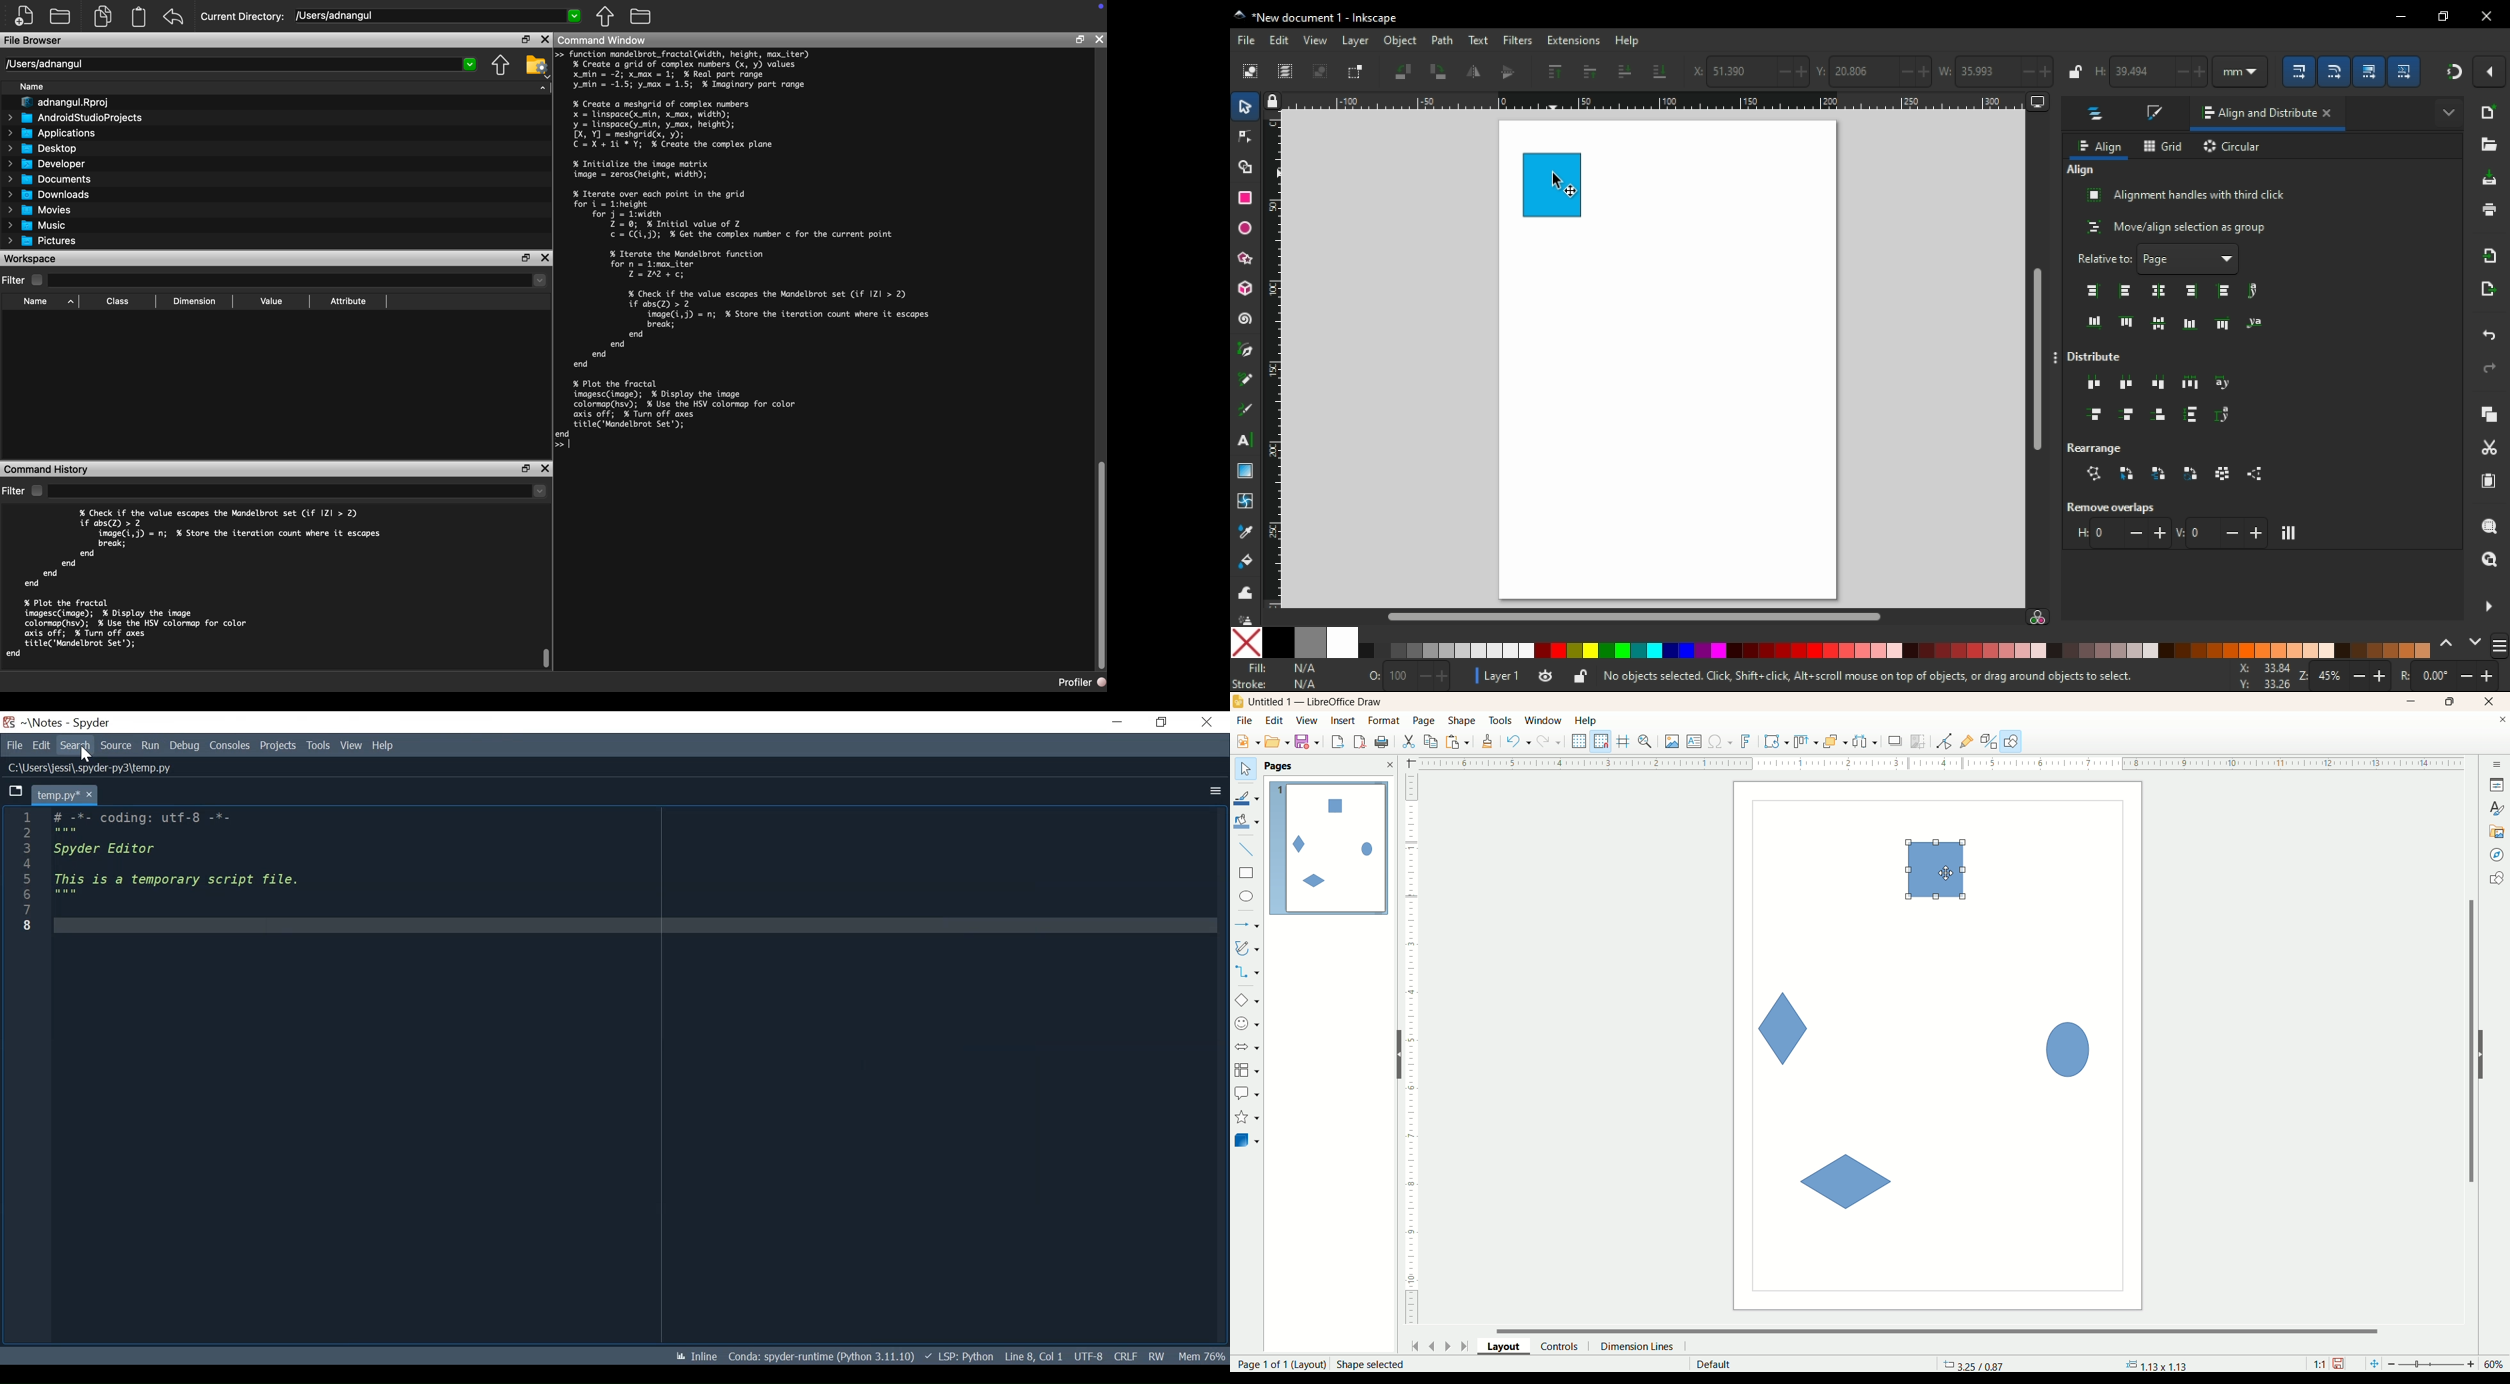 The image size is (2520, 1400). I want to click on % Check if the value escapes the Mandelbrot set (if |ZI| > 2)
if abs(Z) > 2
image(i,j) = n; % Store the iteration count where it escapes
break;
end
end
end
end
% Plot the fractal
imagesc(image); % Display the image
colormapChsv); % Use the HSV colormap for color
axis off; % Turn off axes
title('Mandelbrot Set');
end, so click(195, 582).